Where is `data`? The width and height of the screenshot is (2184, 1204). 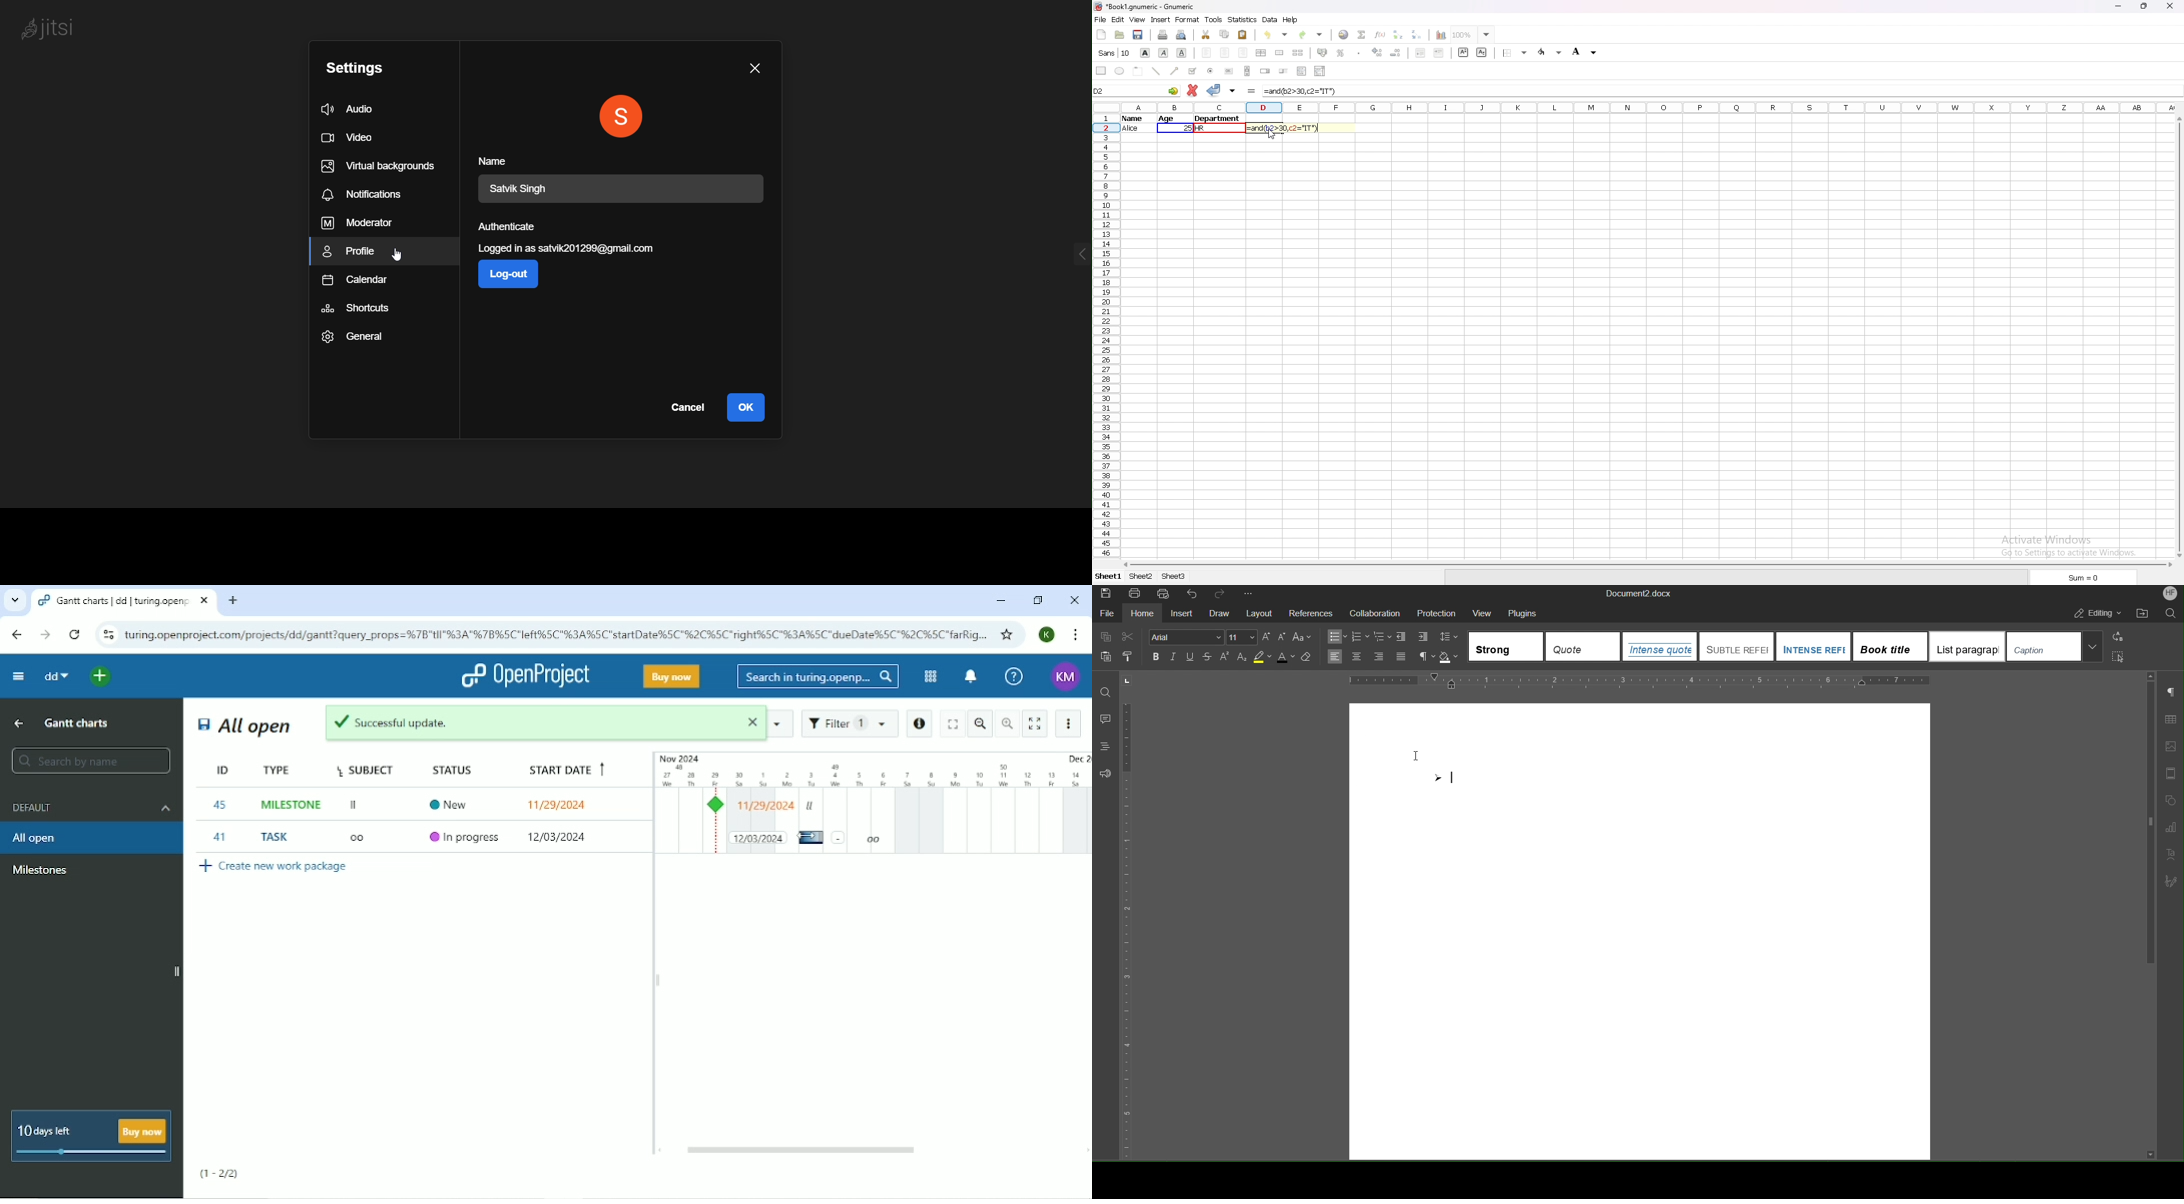 data is located at coordinates (1184, 123).